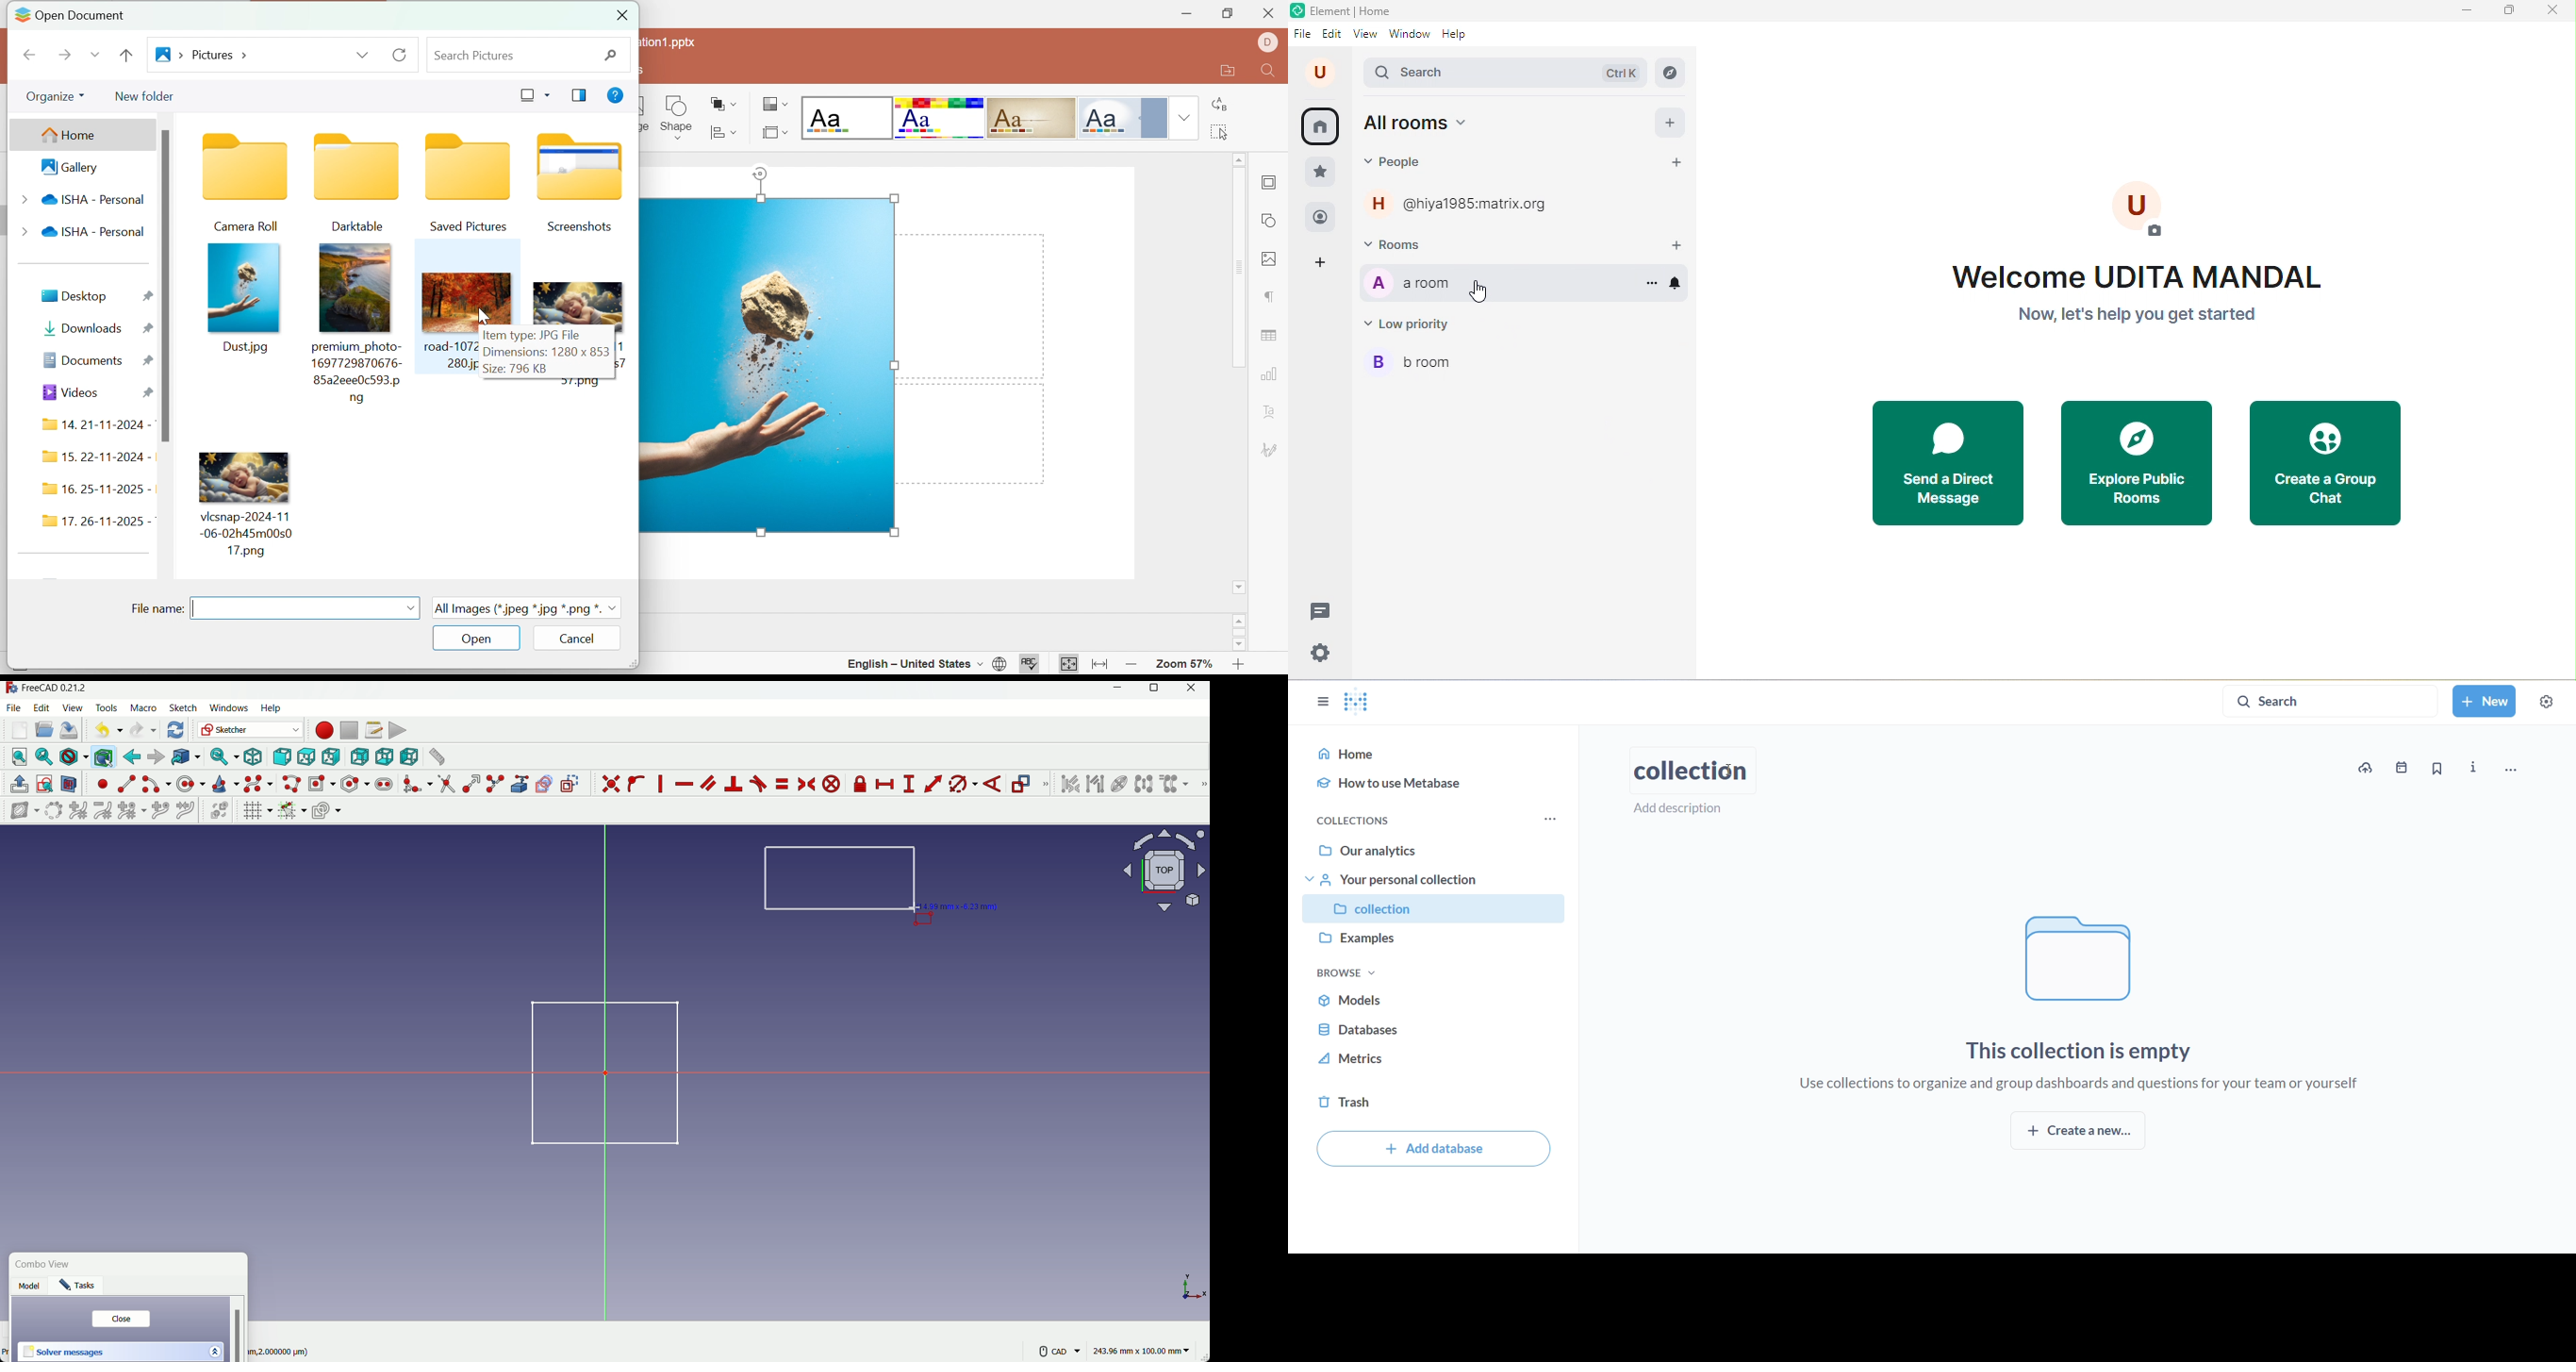  Describe the element at coordinates (616, 93) in the screenshot. I see `Get help` at that location.